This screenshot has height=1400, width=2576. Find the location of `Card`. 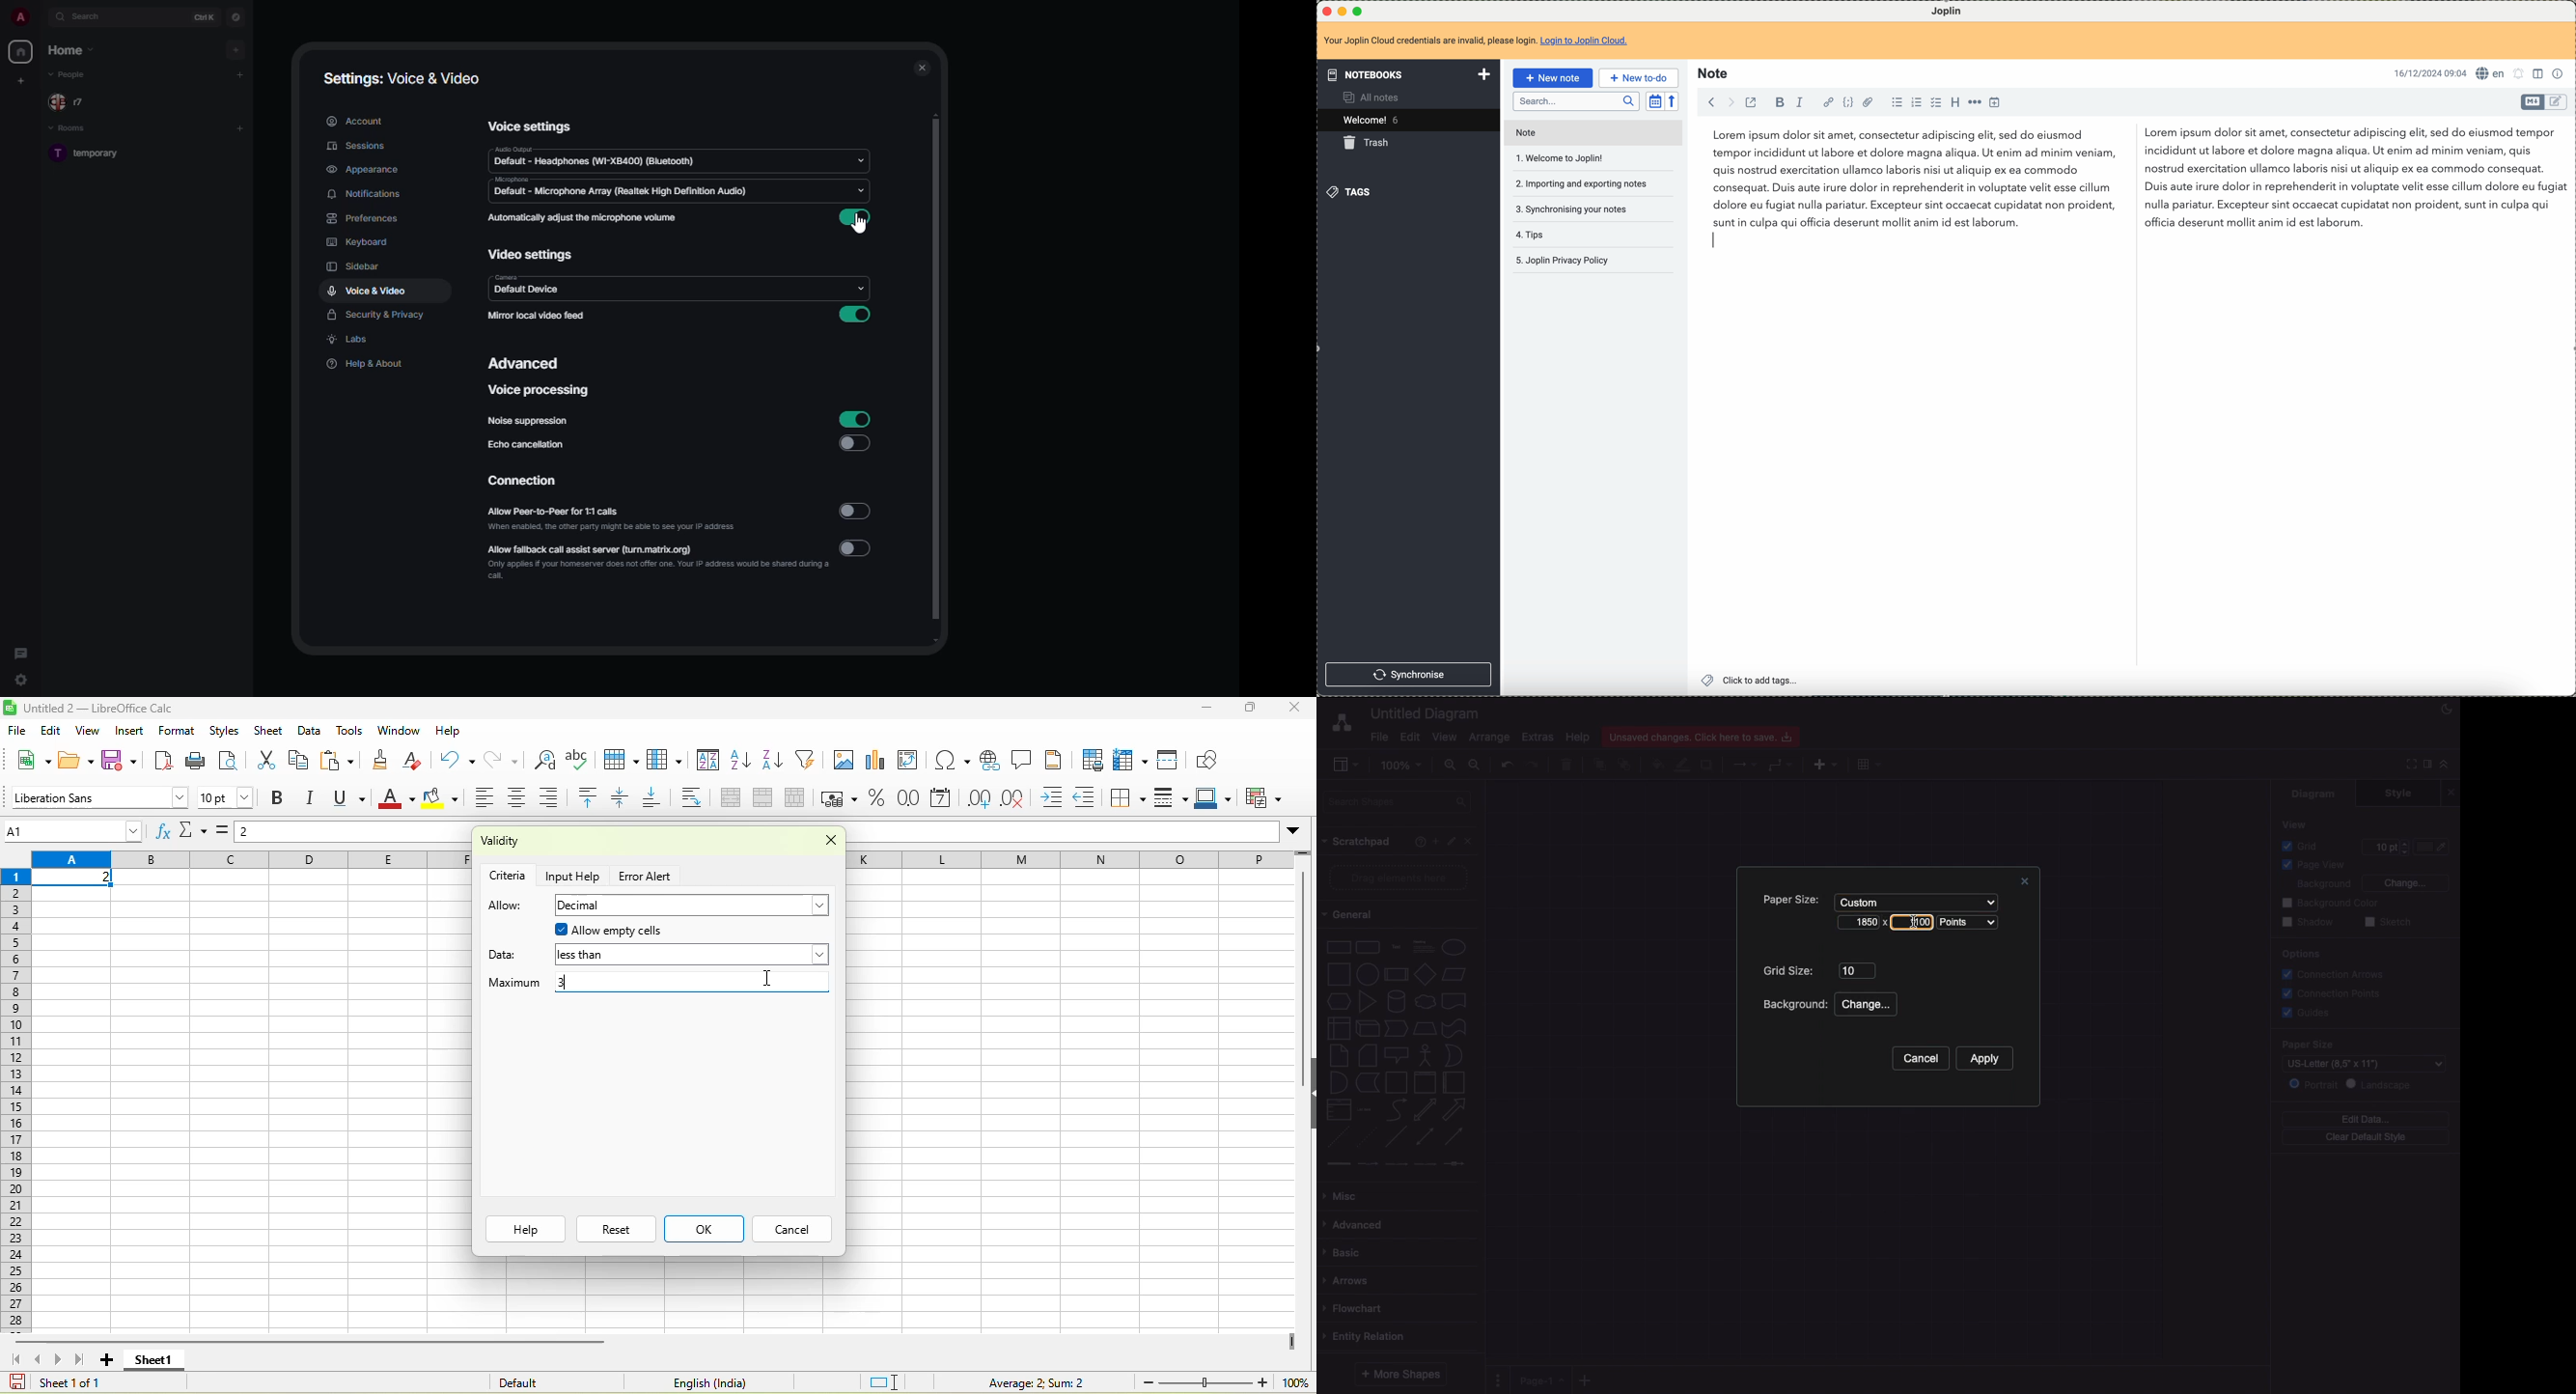

Card is located at coordinates (1367, 1055).